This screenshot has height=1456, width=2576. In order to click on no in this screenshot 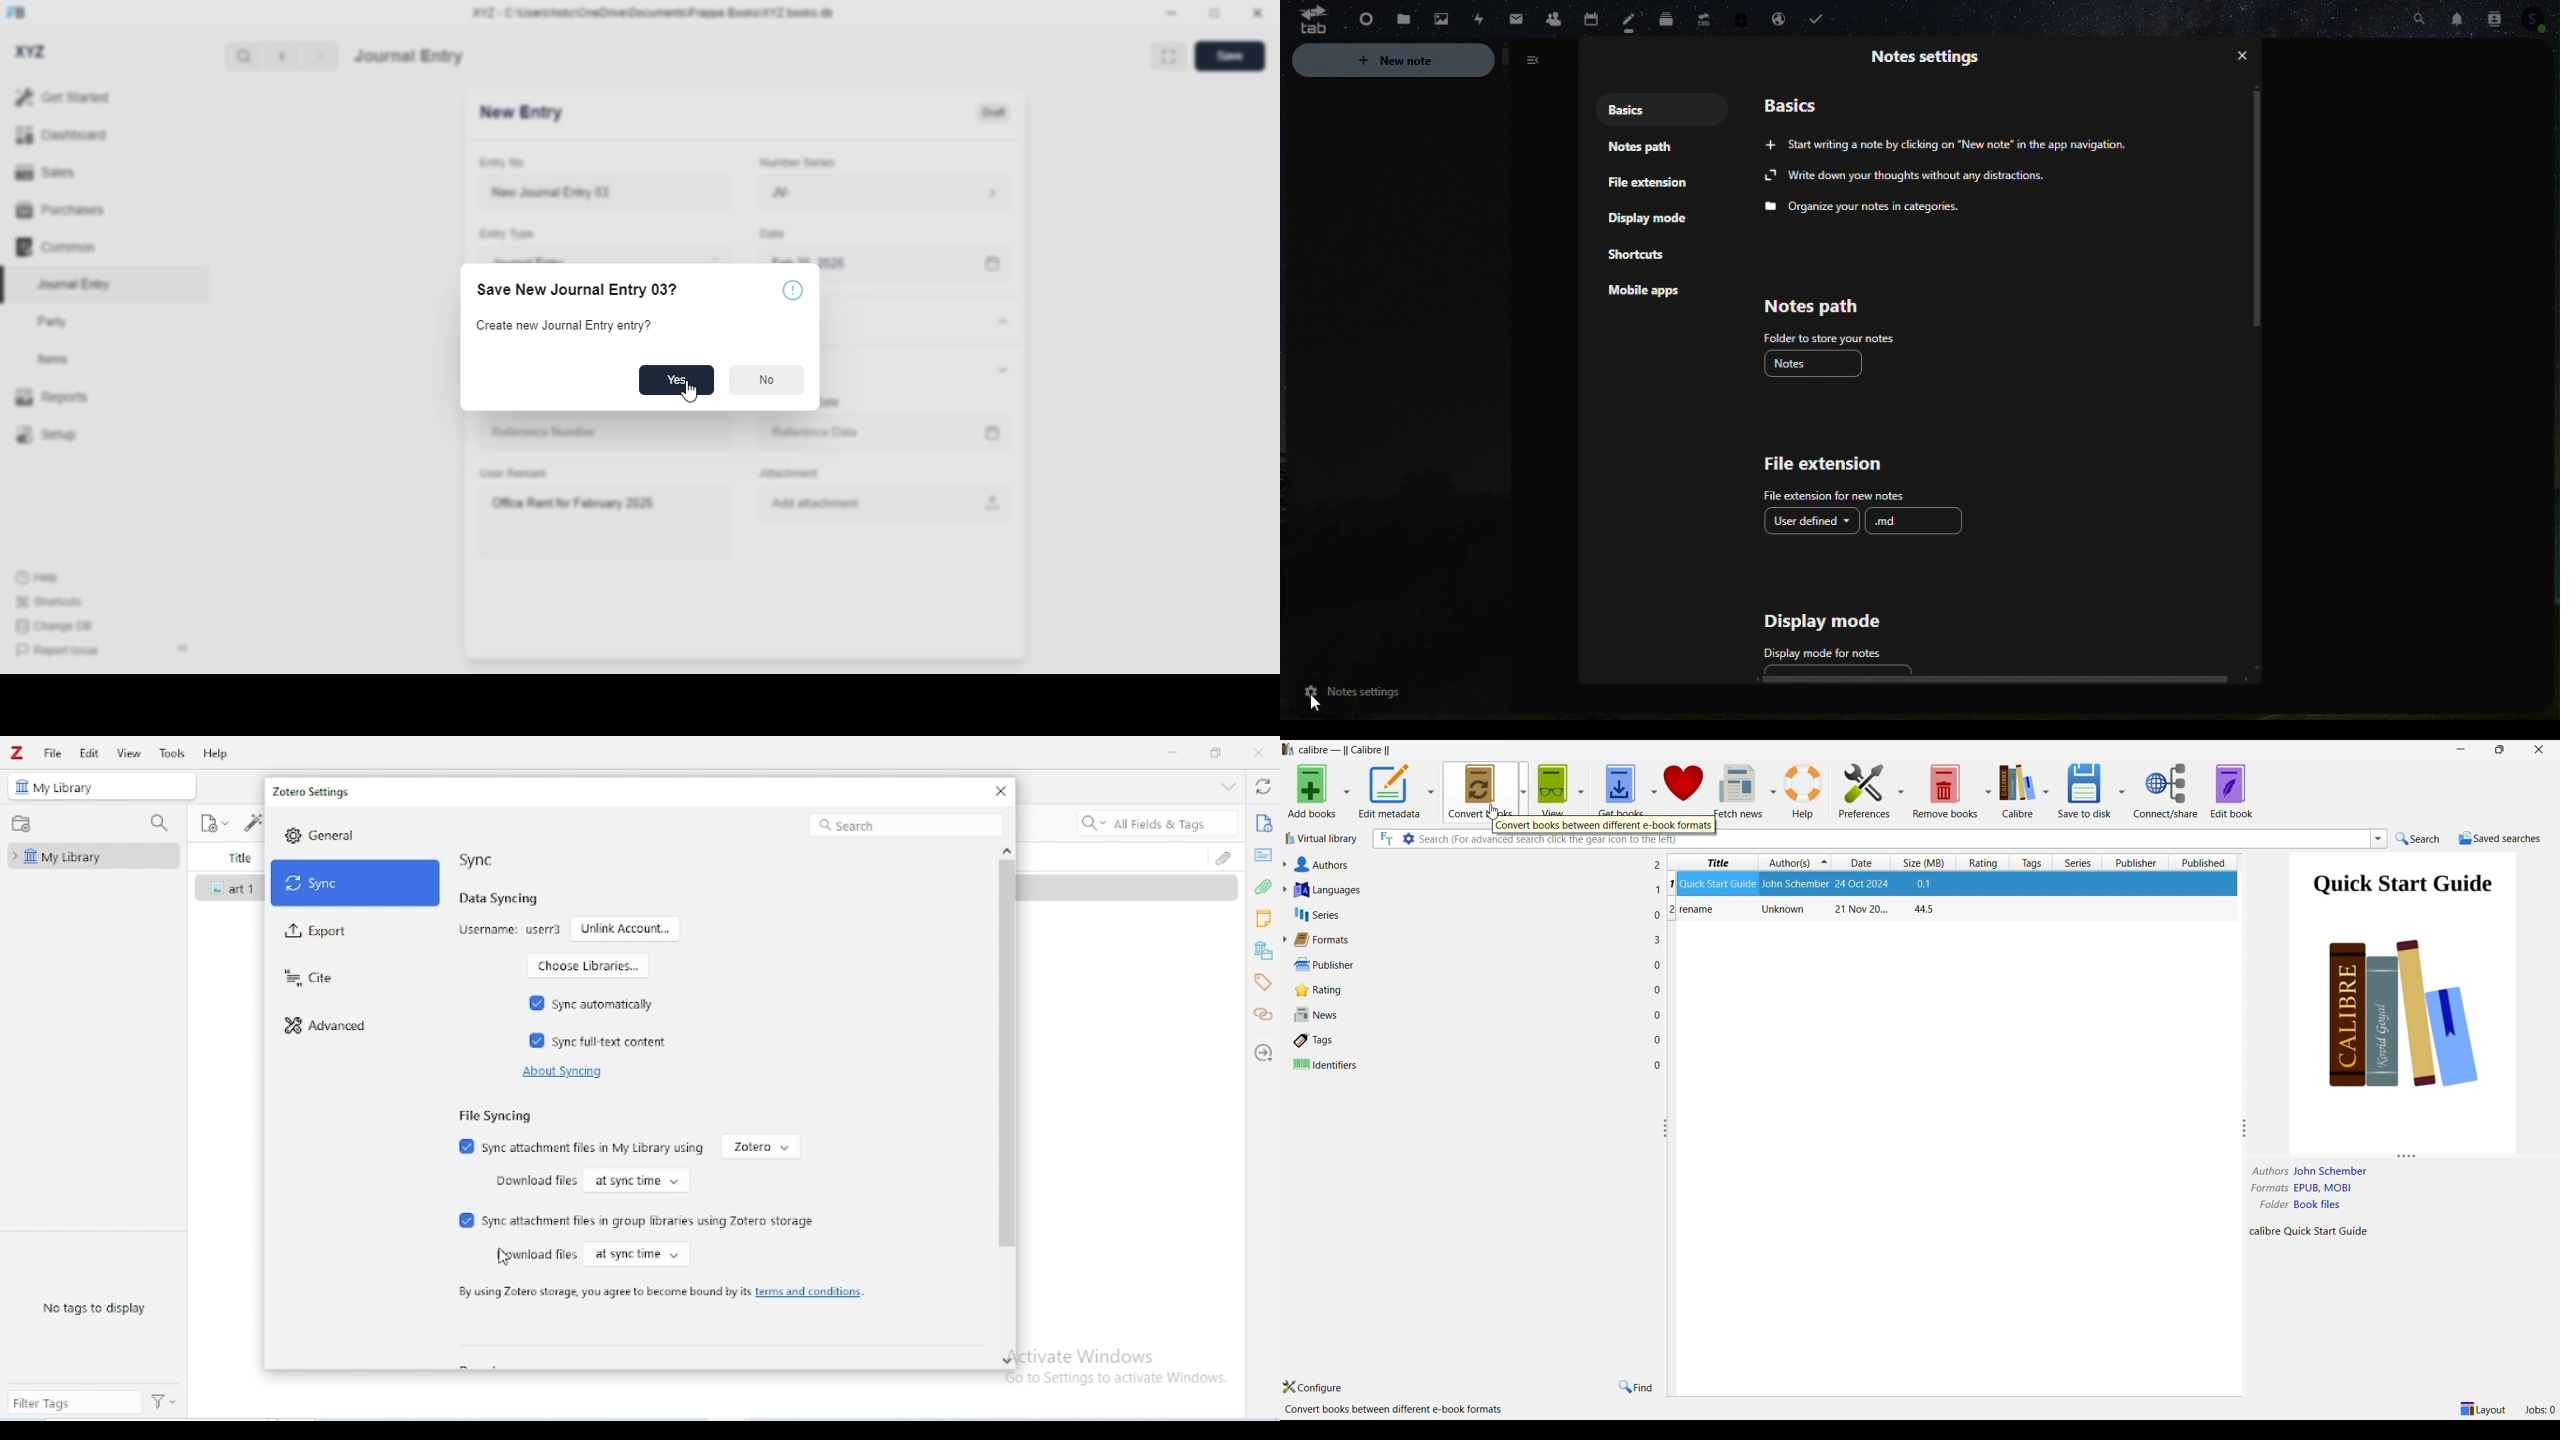, I will do `click(767, 380)`.